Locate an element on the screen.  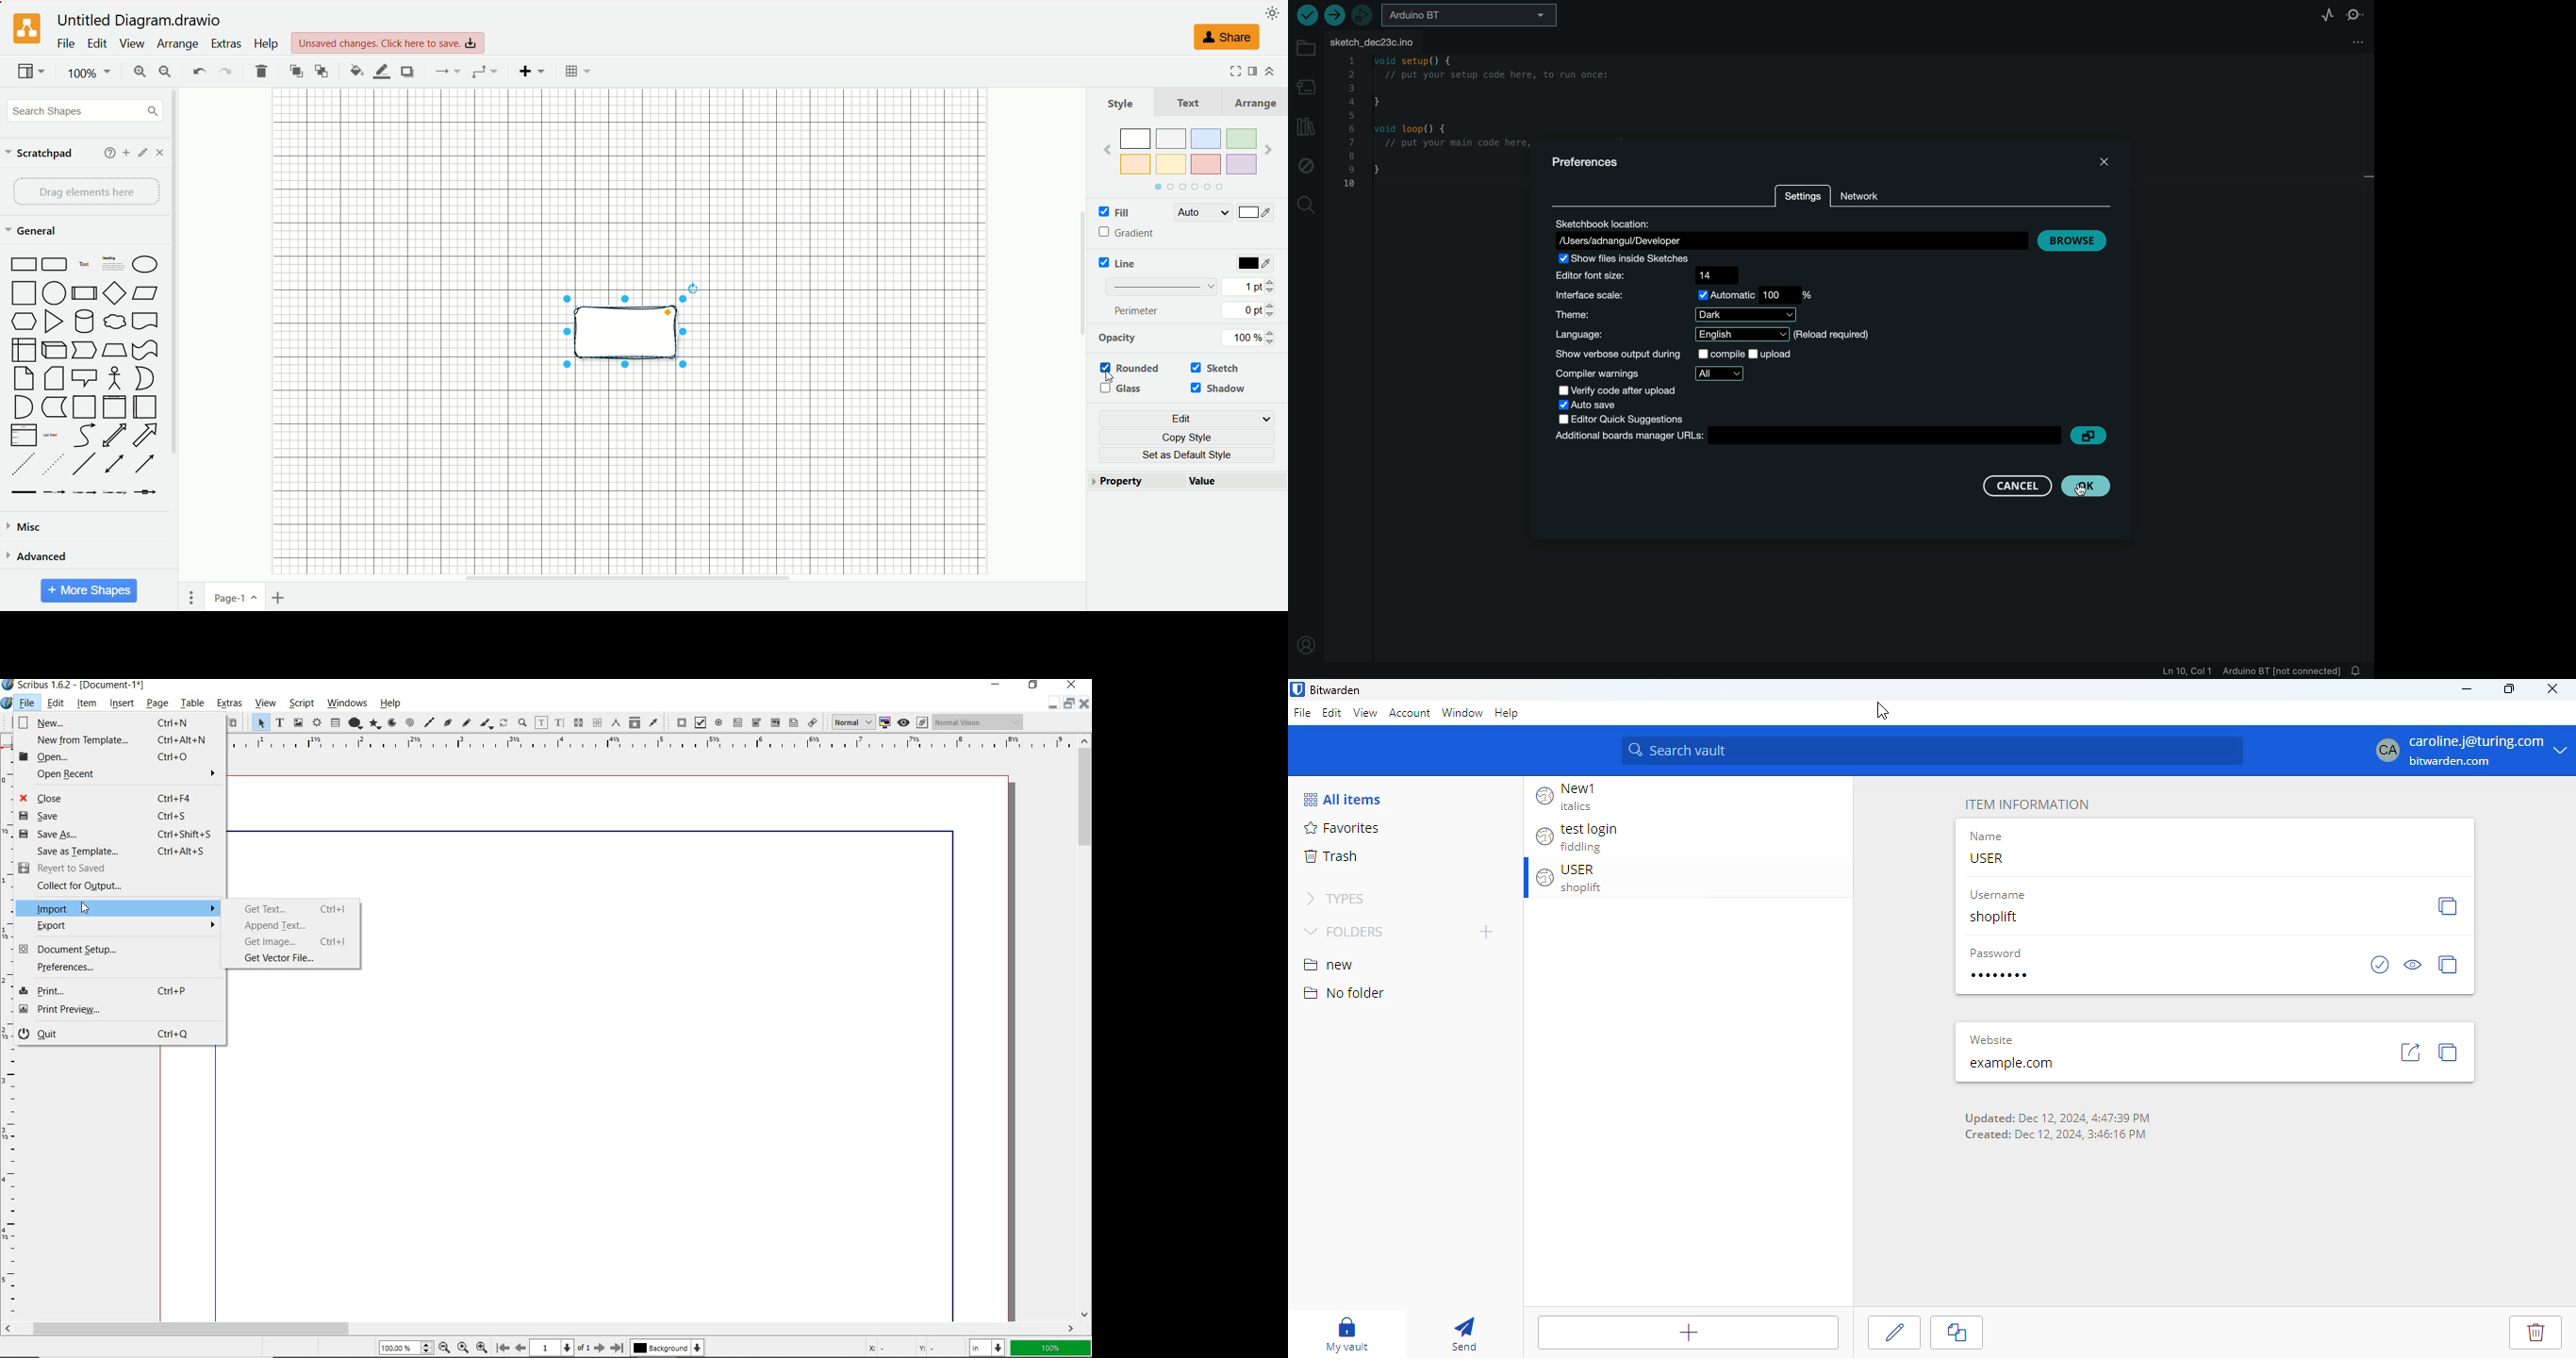
zoom in is located at coordinates (138, 73).